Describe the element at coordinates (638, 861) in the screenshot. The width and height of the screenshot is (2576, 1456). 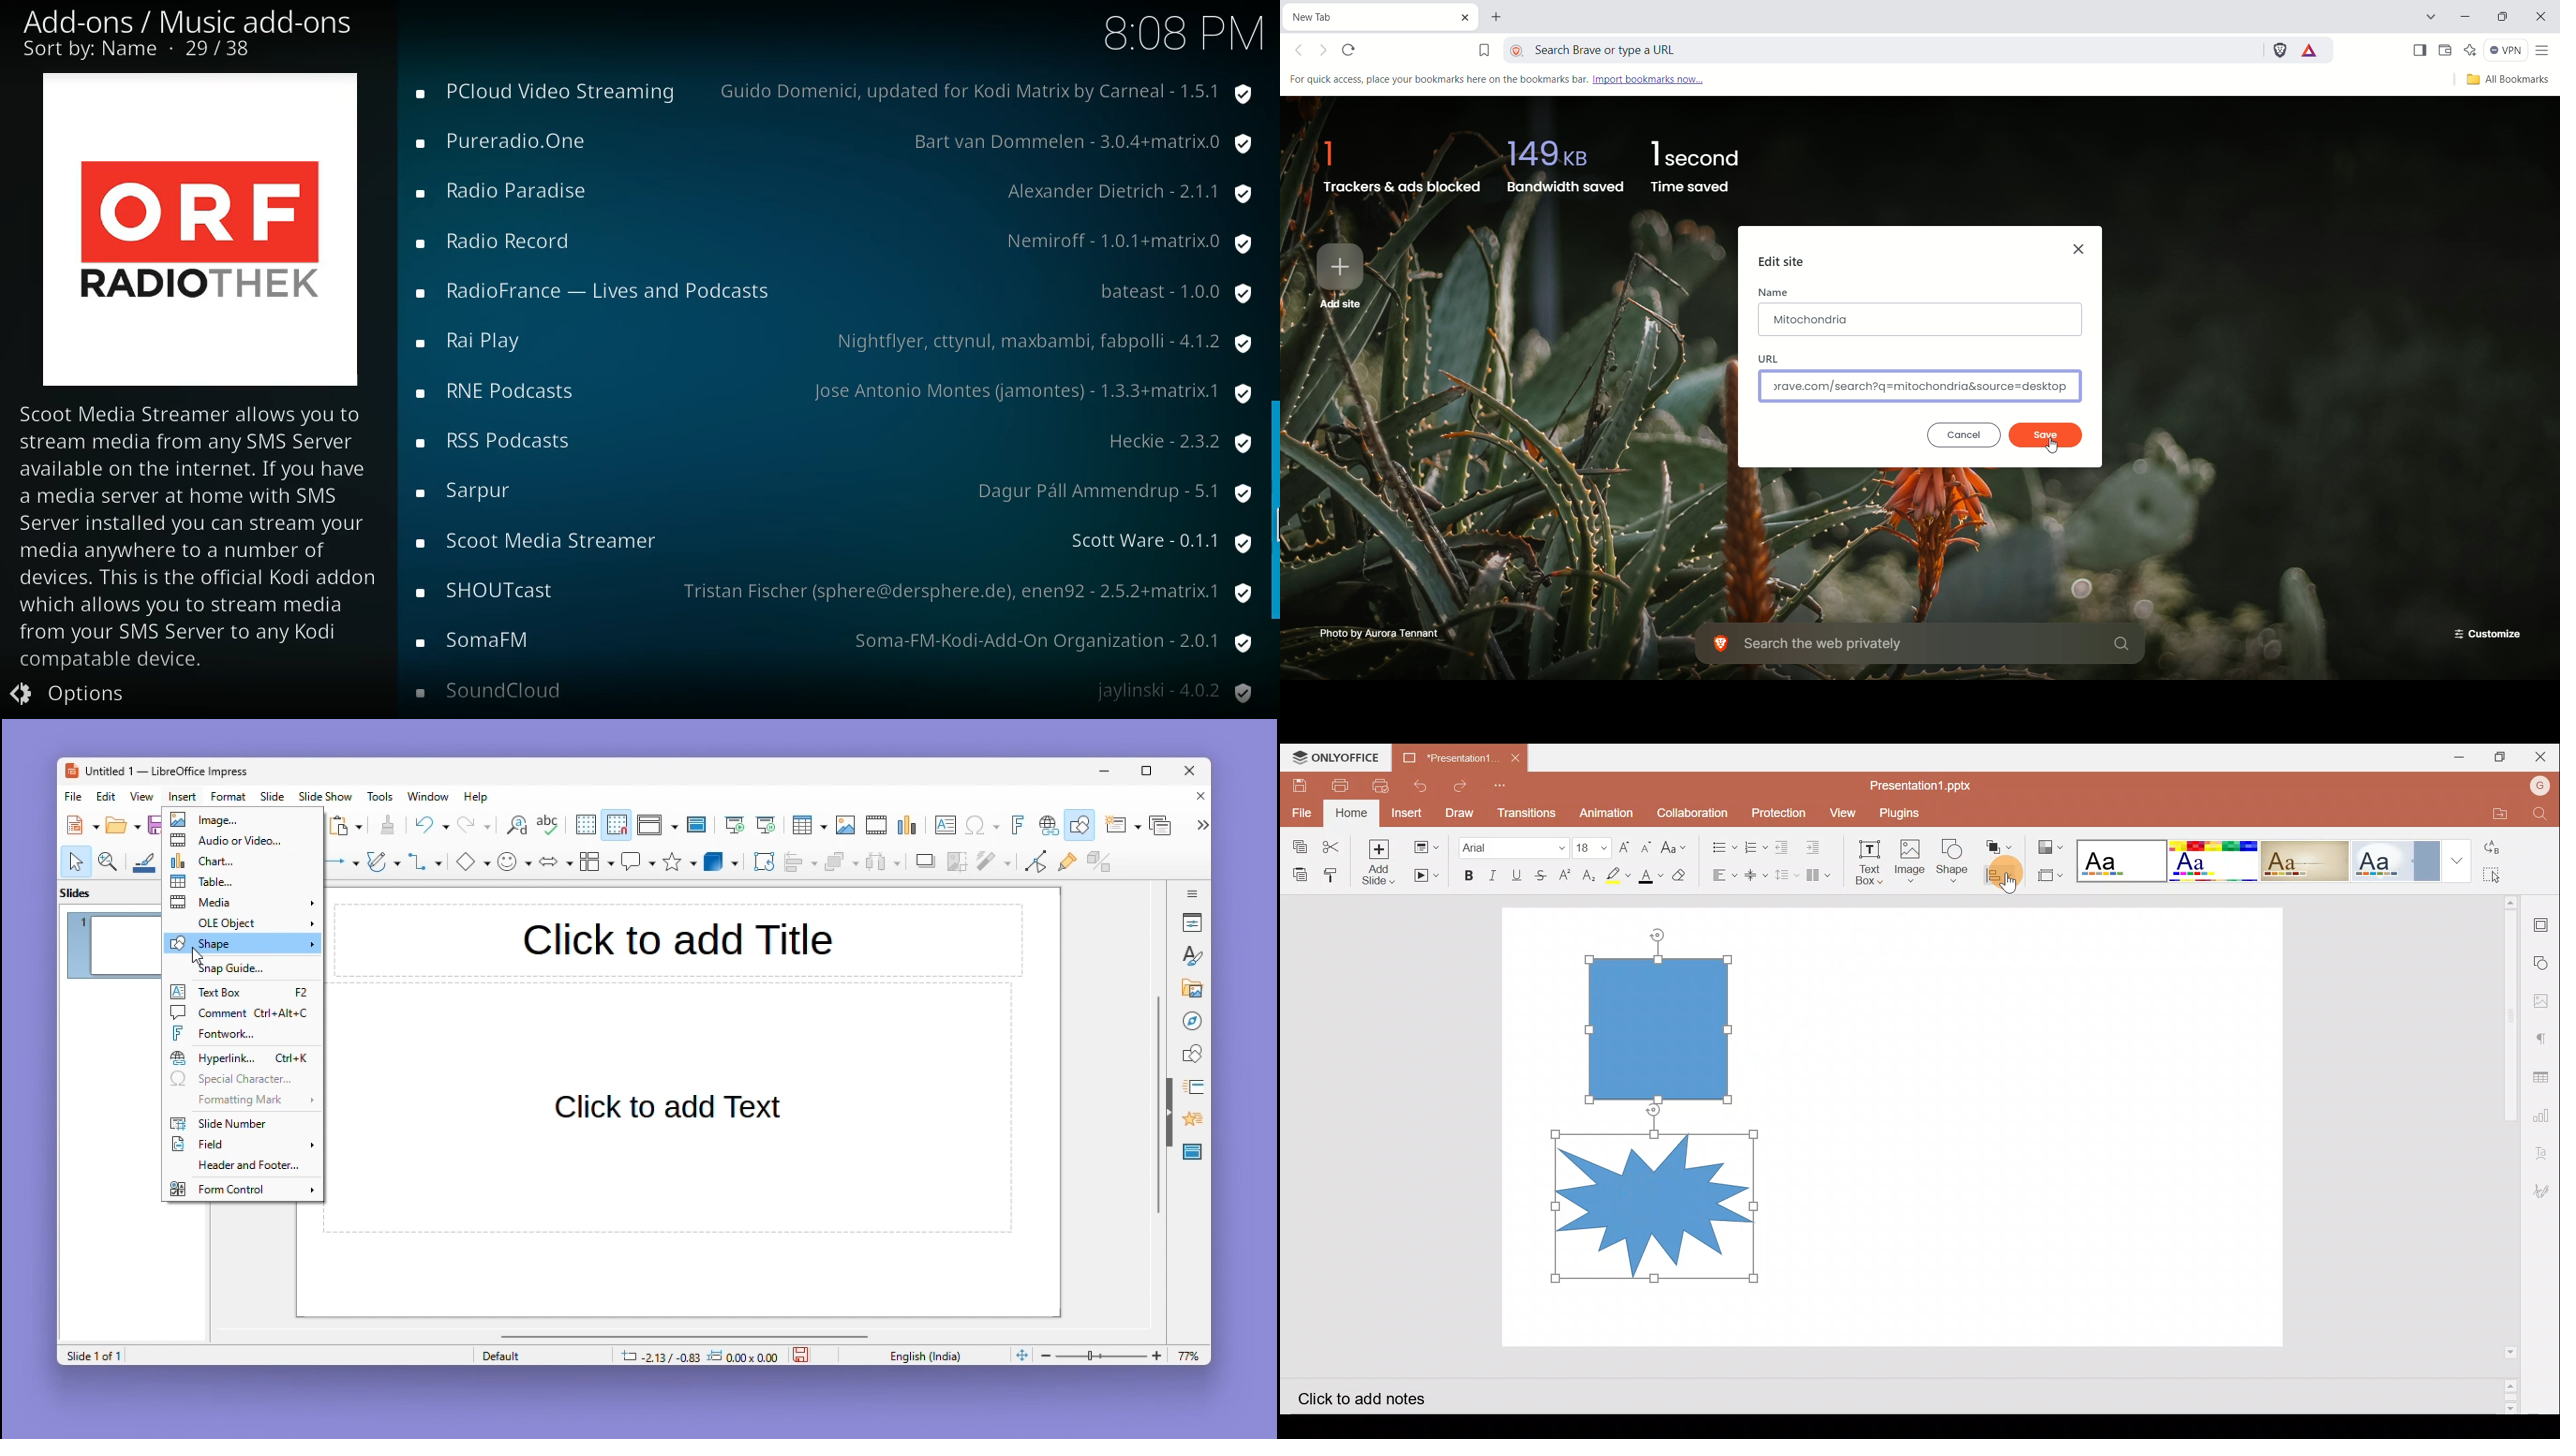
I see `Comment box` at that location.